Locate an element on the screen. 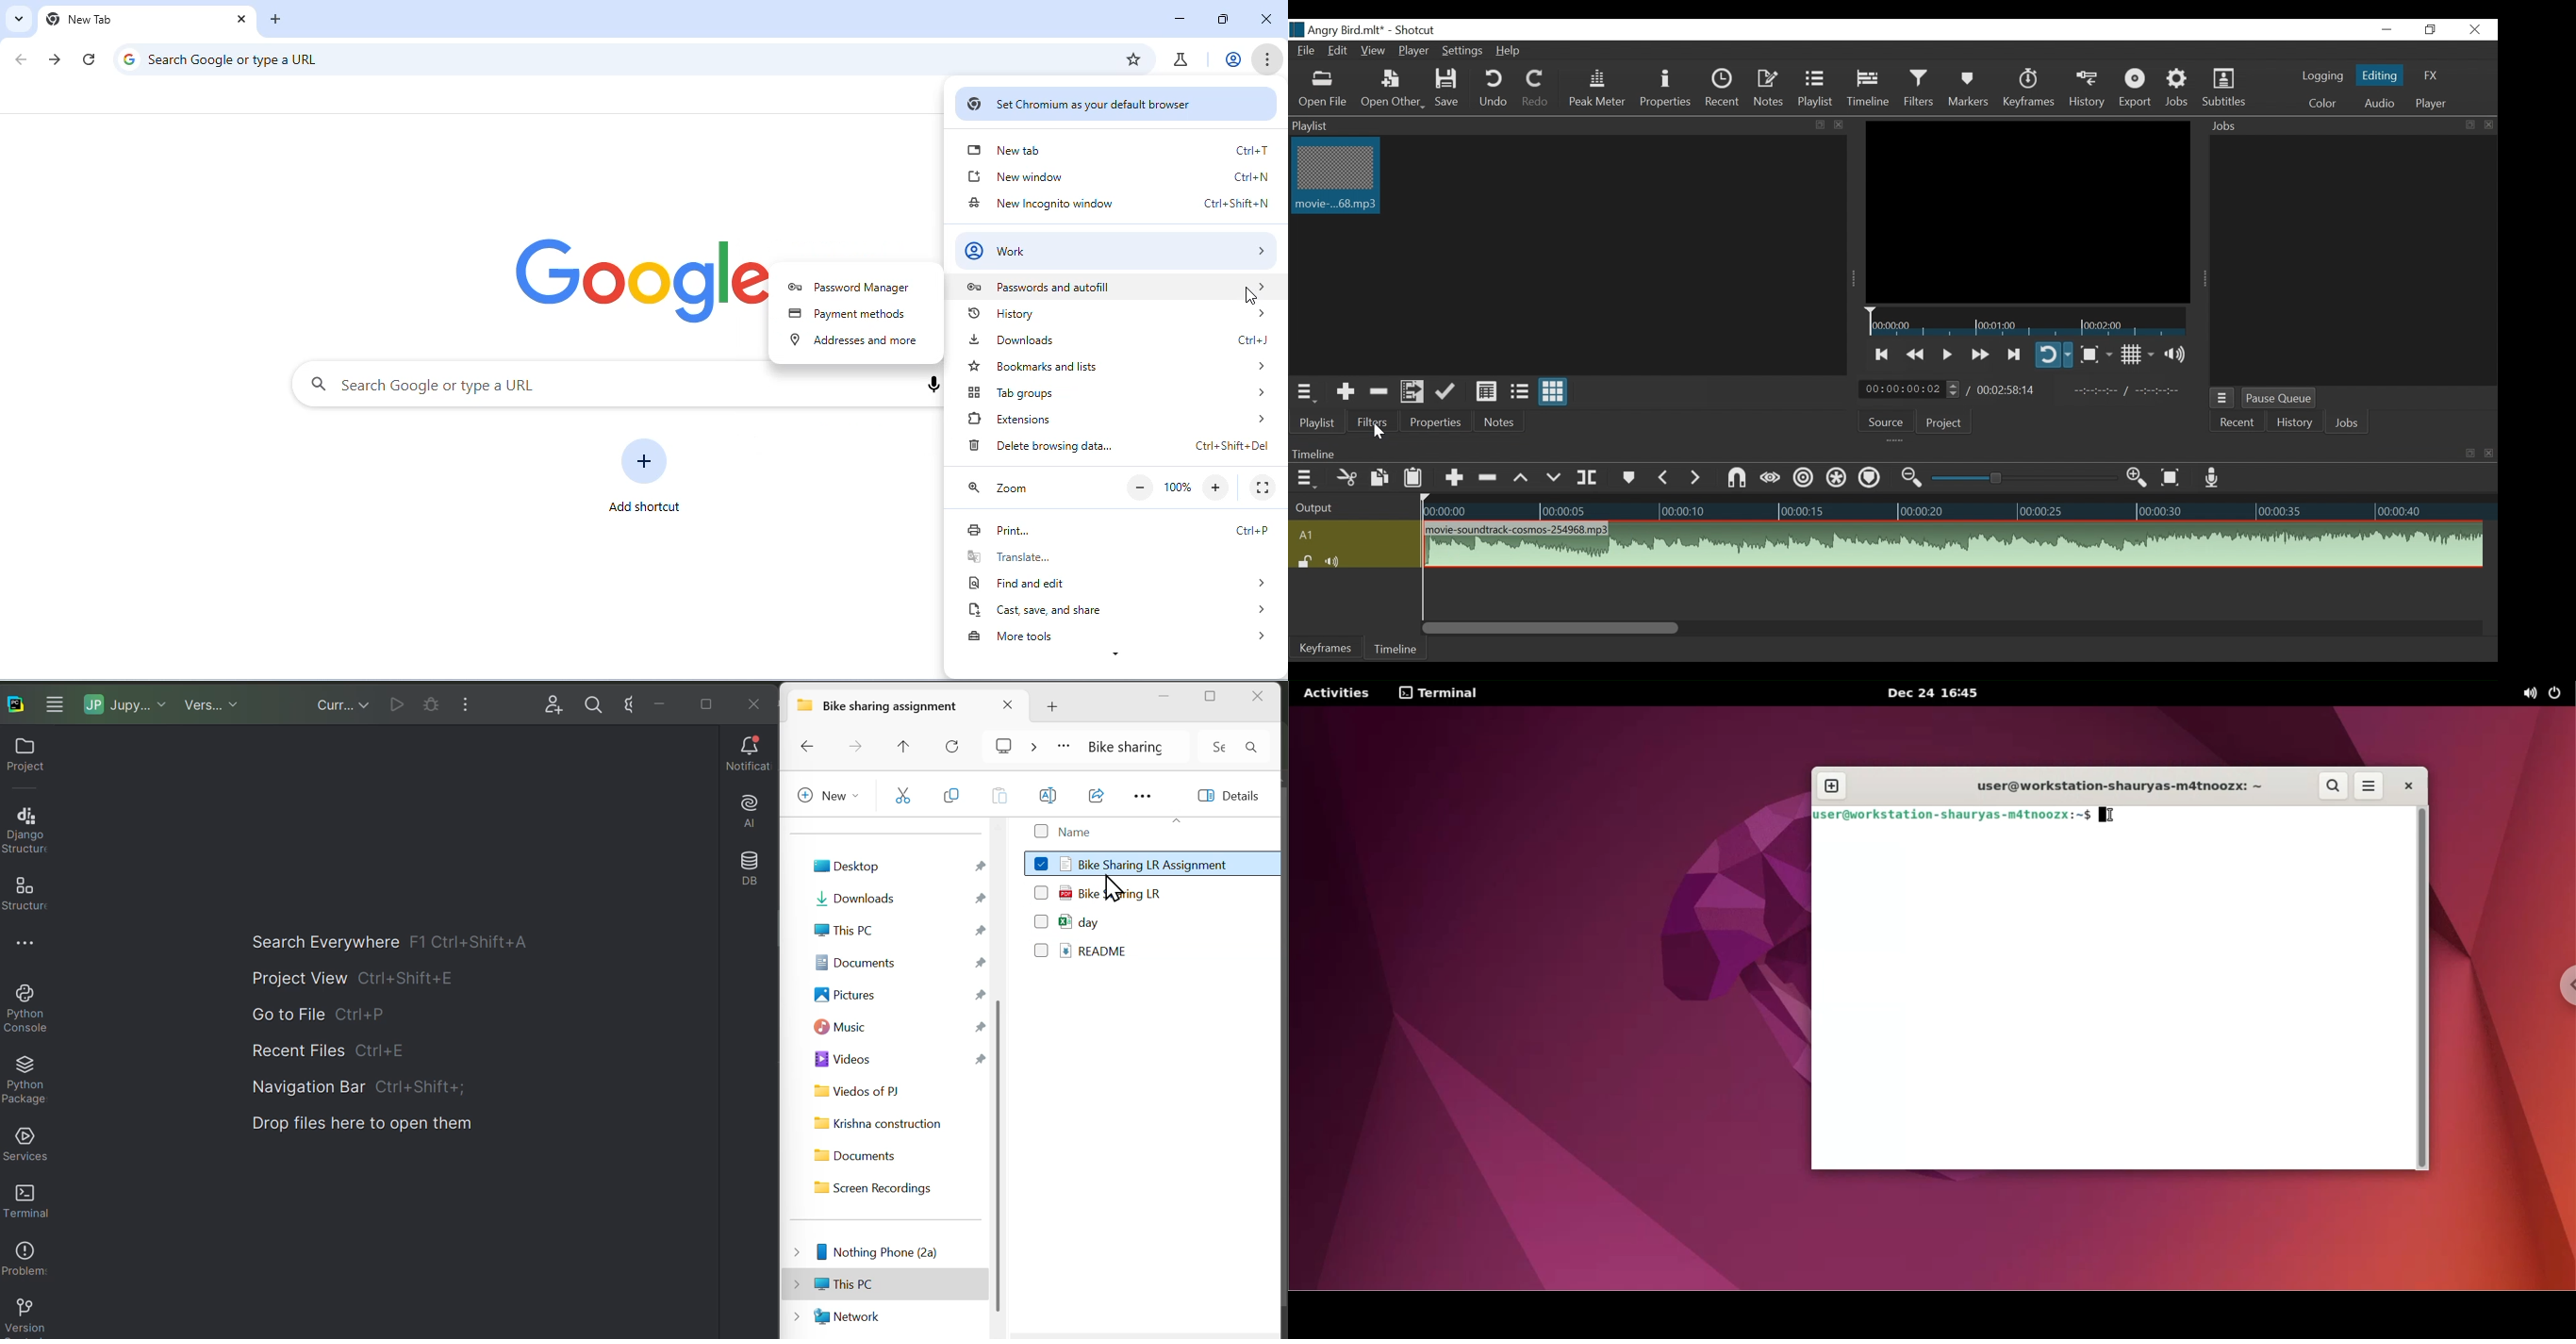  logging is located at coordinates (2321, 78).